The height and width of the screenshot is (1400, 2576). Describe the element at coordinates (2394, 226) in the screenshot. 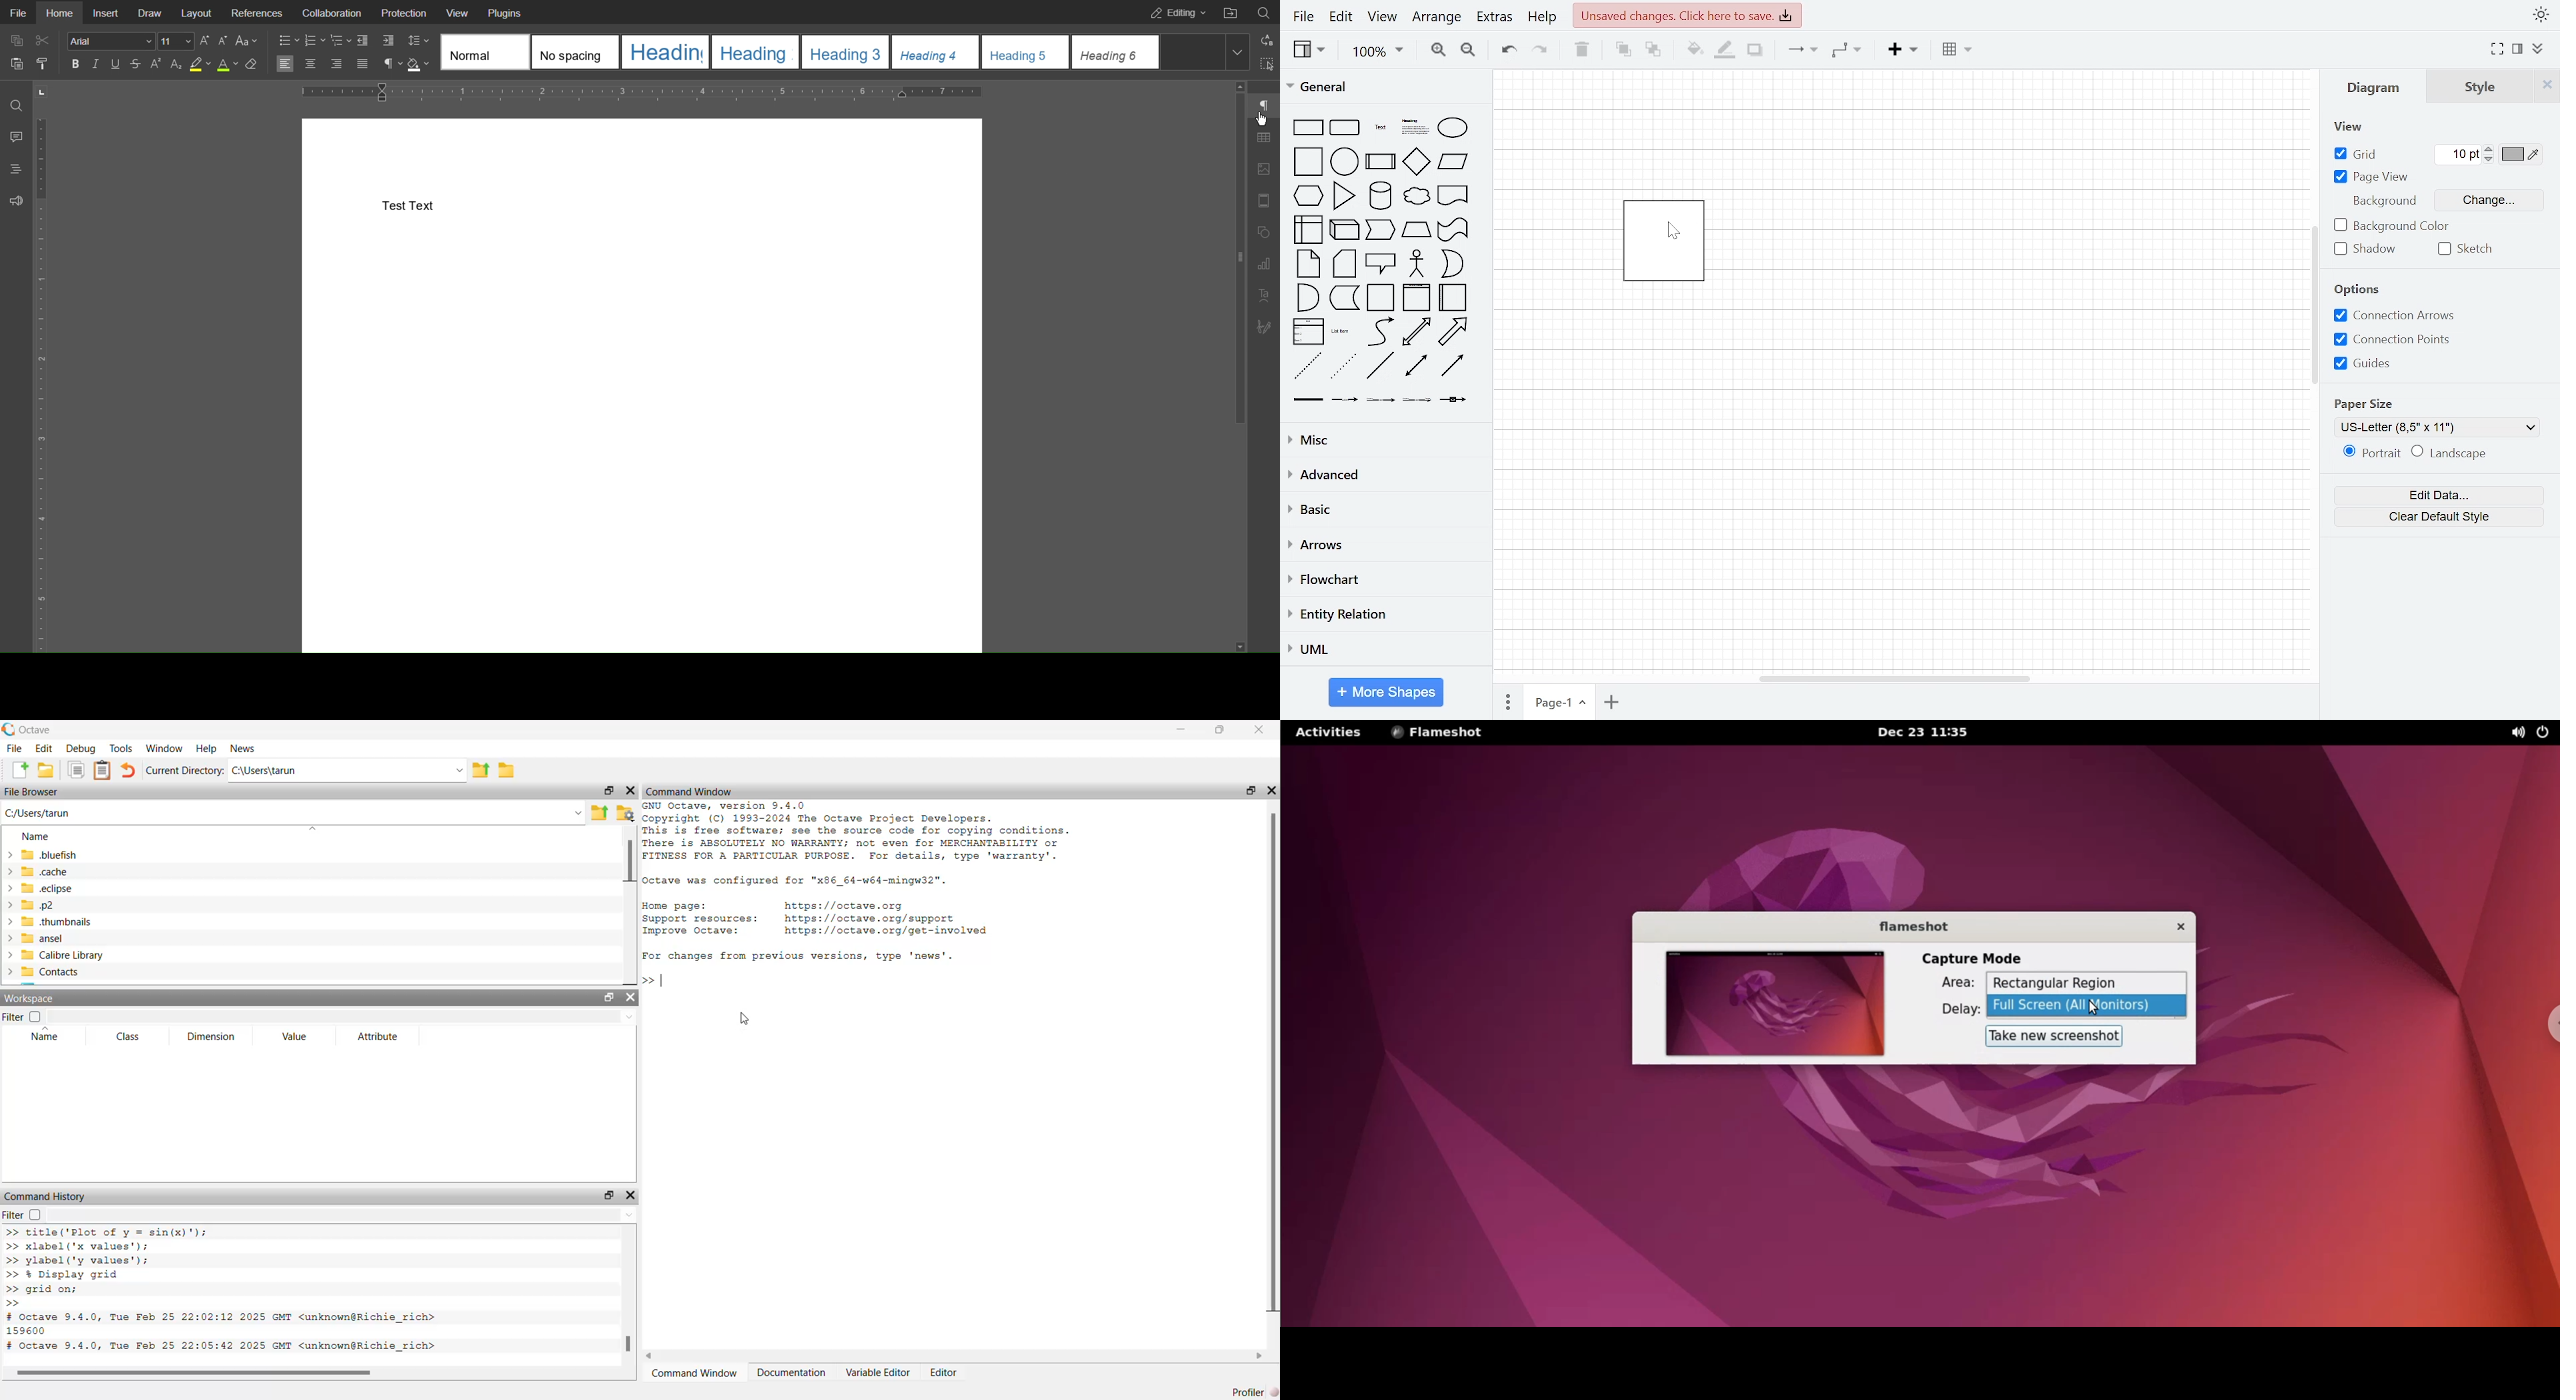

I see `background color` at that location.